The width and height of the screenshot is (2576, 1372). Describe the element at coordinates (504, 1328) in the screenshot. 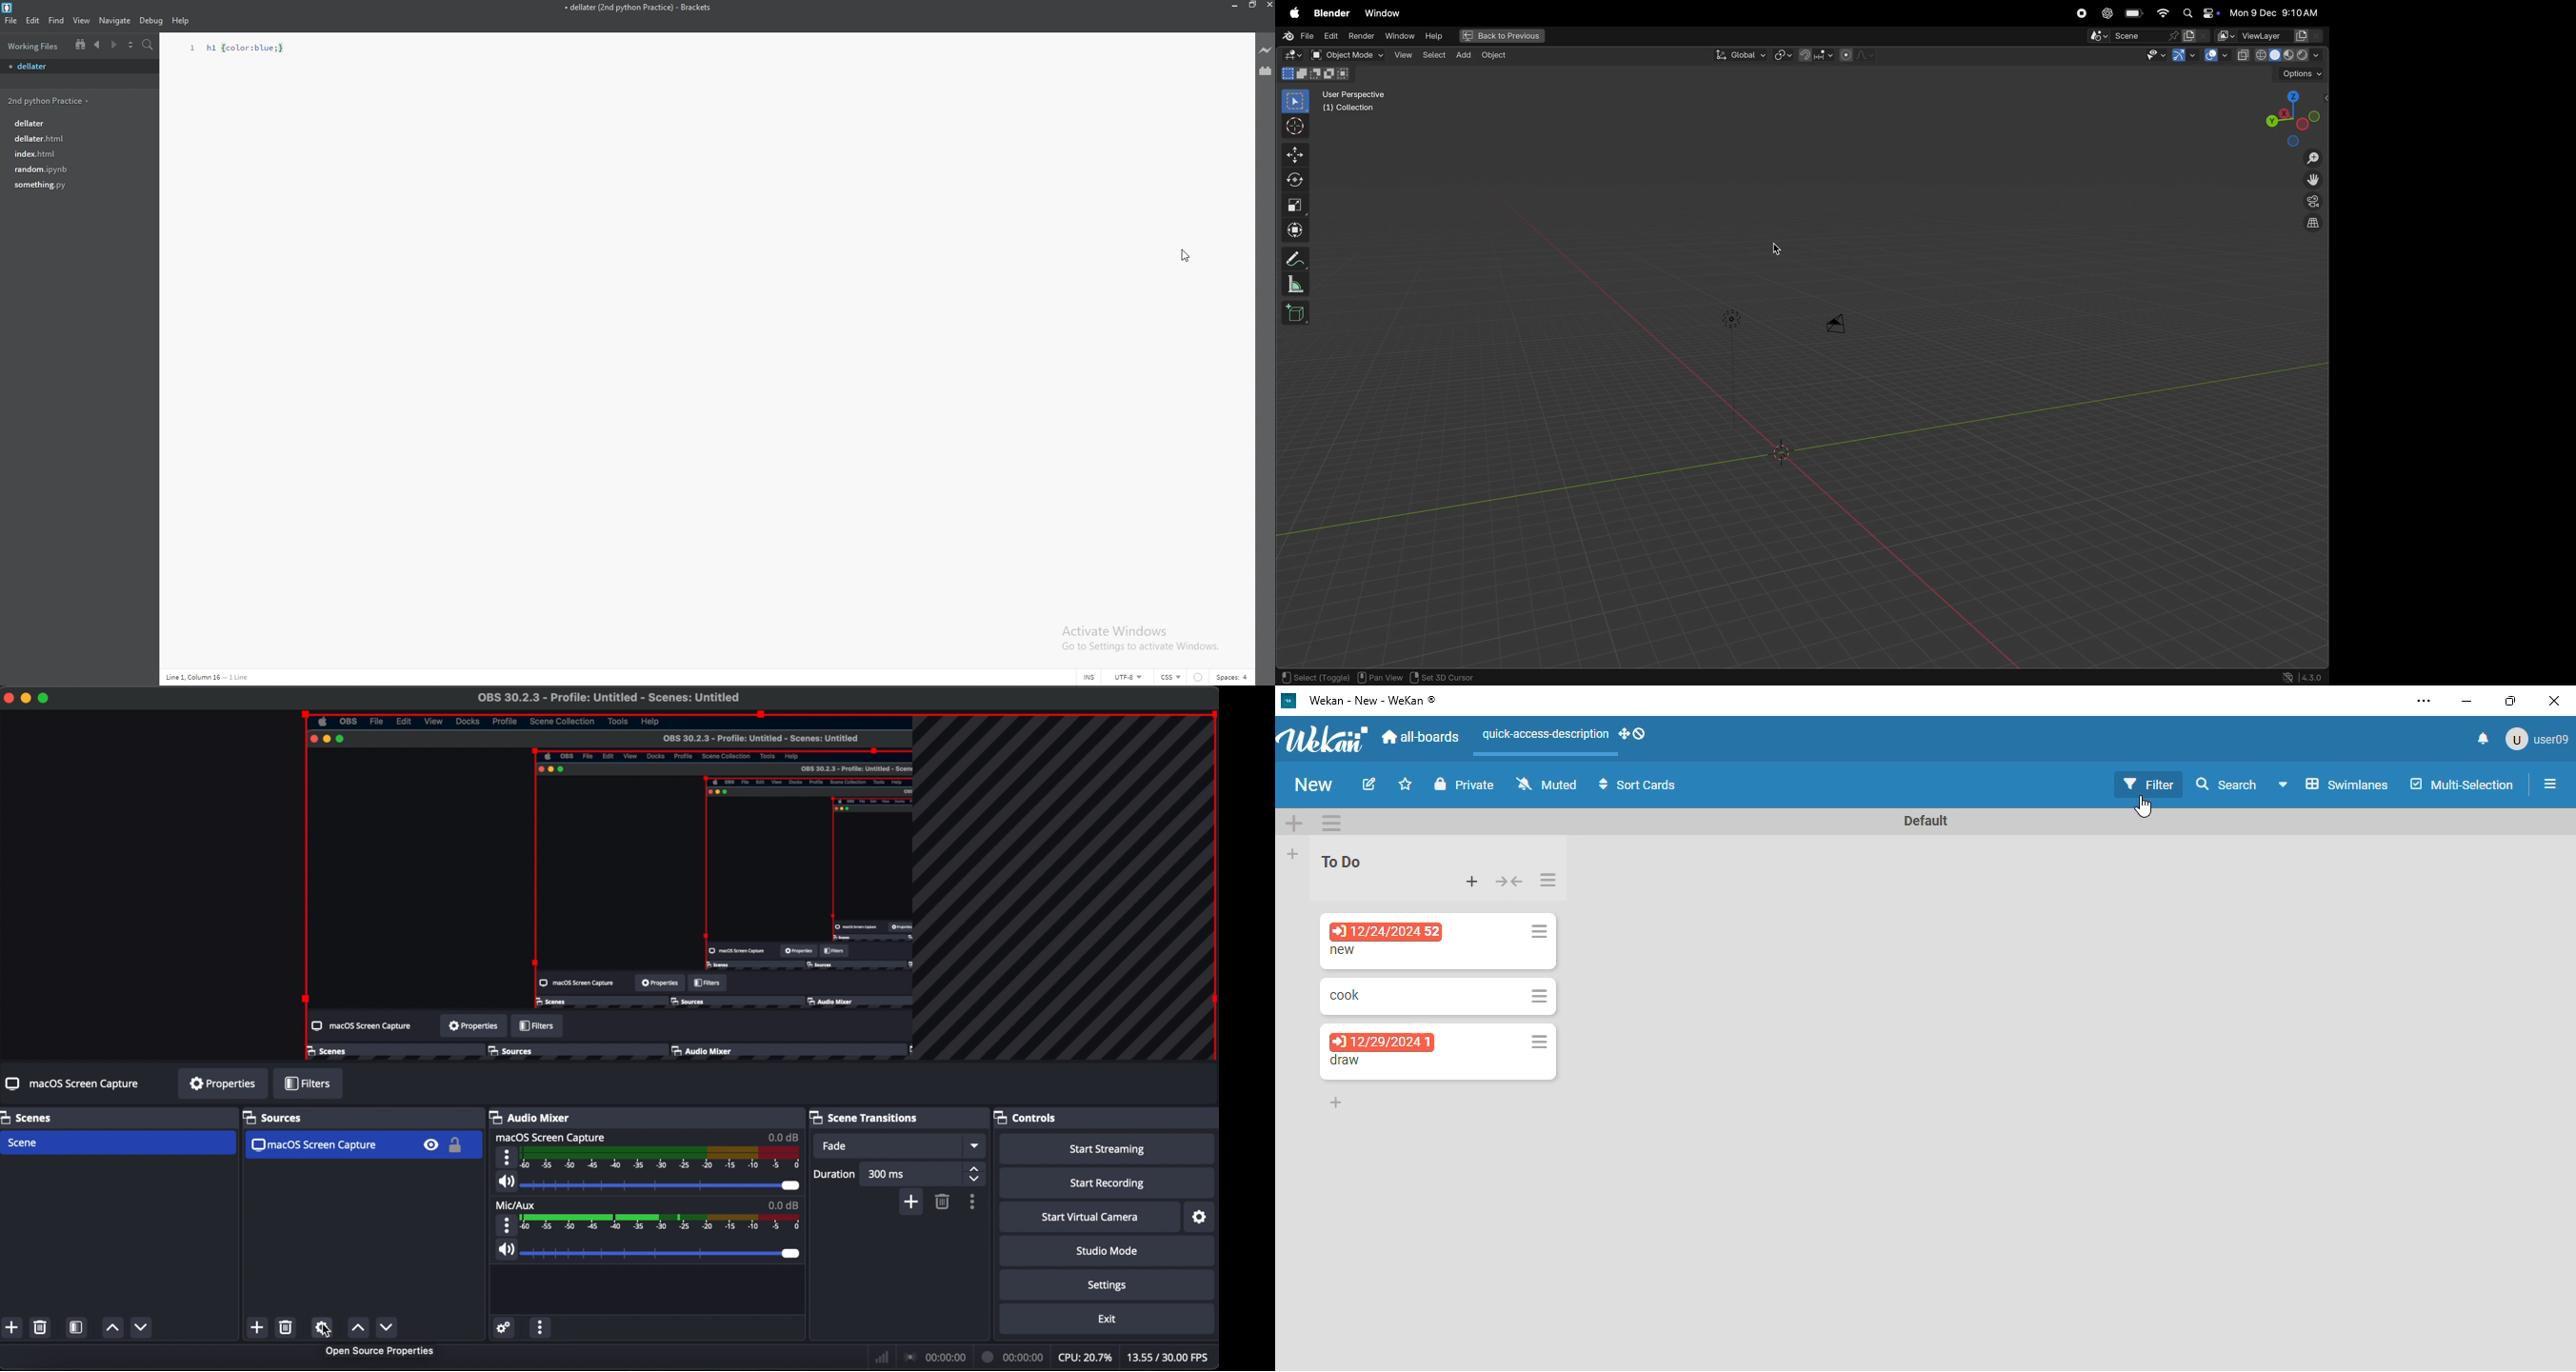

I see `advanced audio properties` at that location.